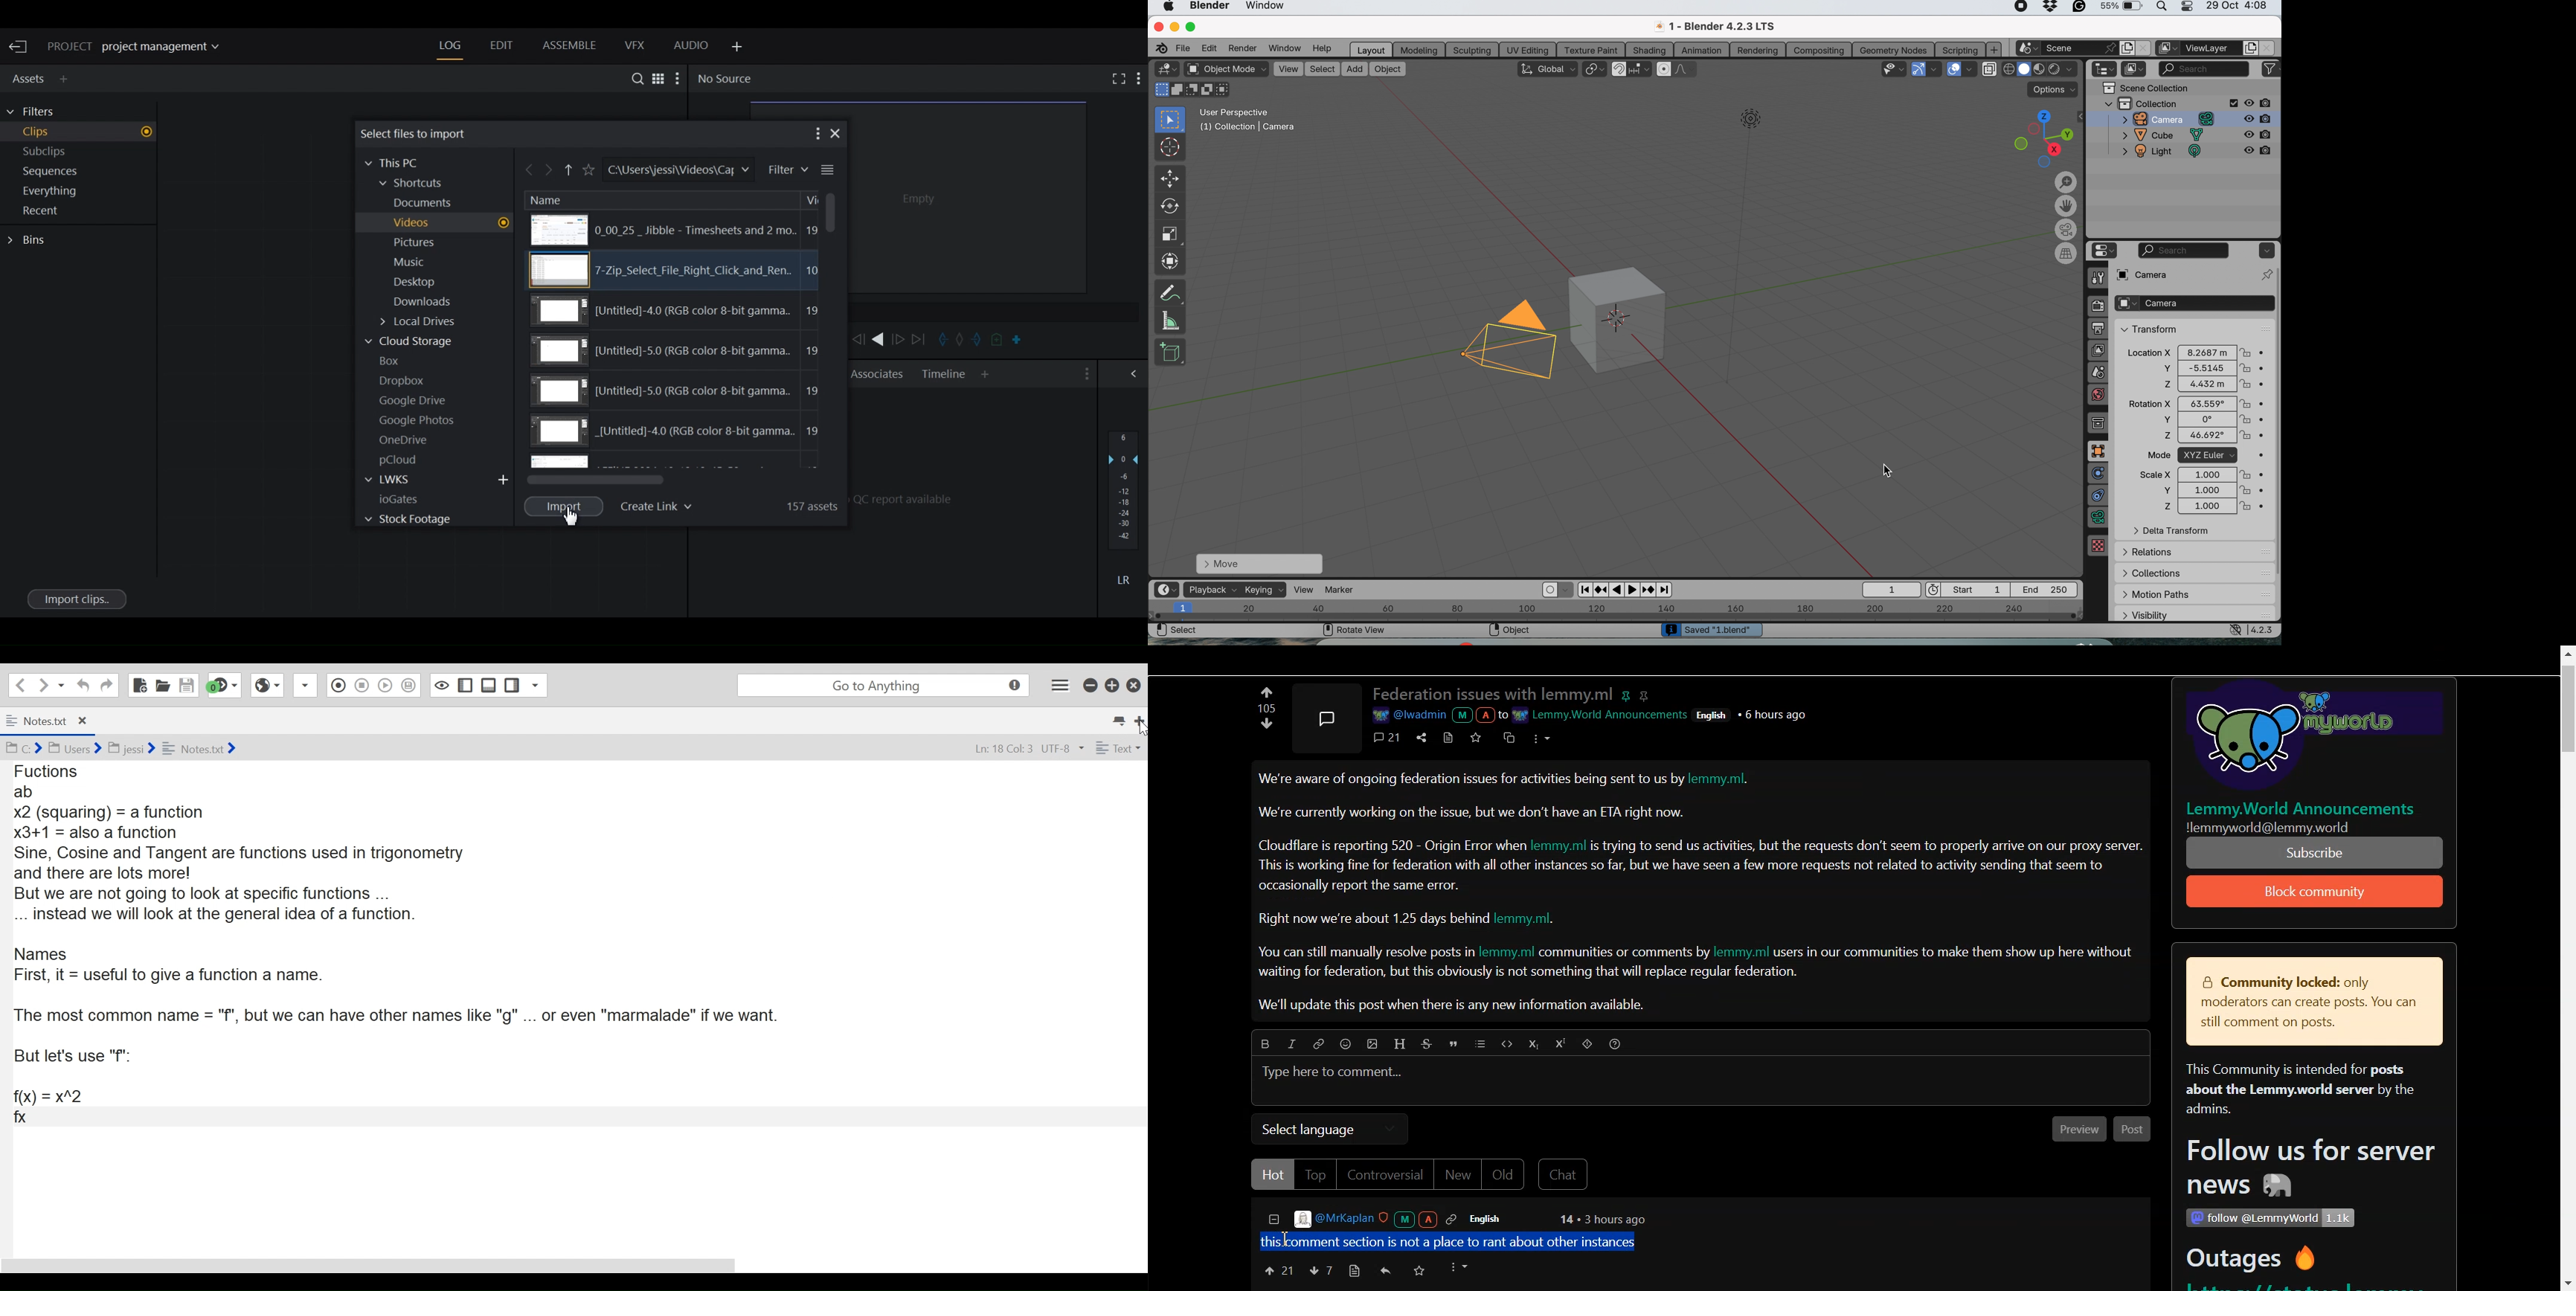  Describe the element at coordinates (80, 212) in the screenshot. I see `Show Recent in current project` at that location.